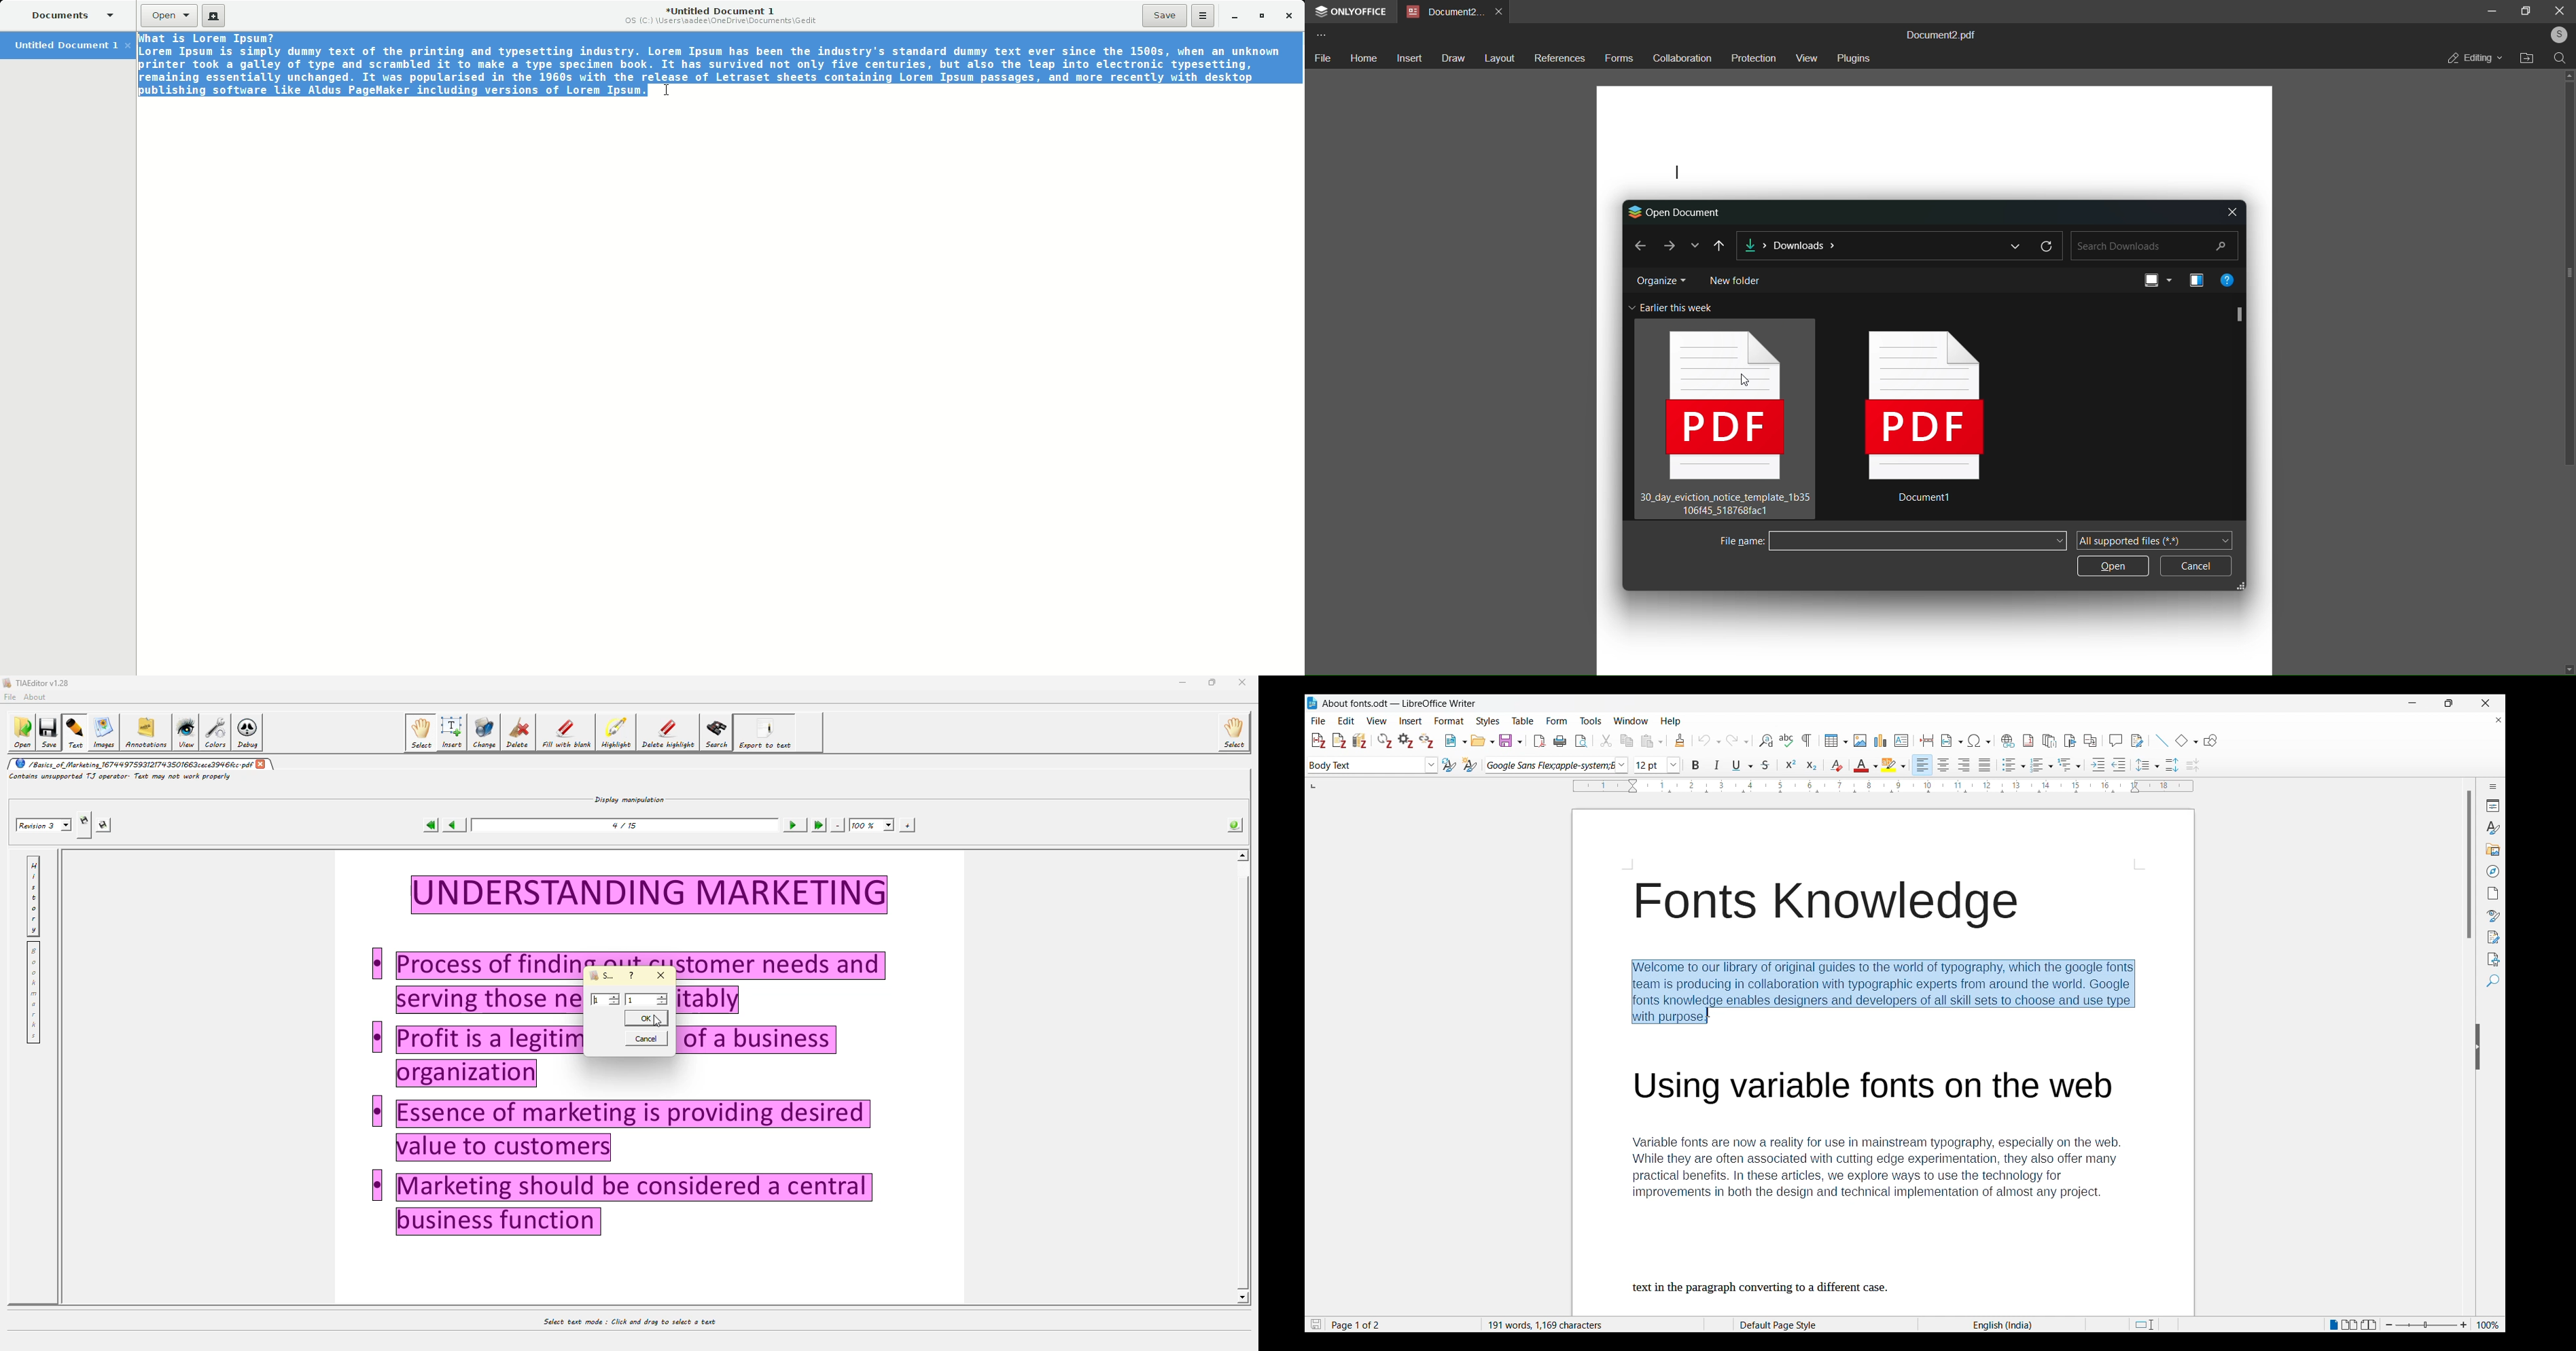 The width and height of the screenshot is (2576, 1372). What do you see at coordinates (2494, 916) in the screenshot?
I see `Style inspector` at bounding box center [2494, 916].